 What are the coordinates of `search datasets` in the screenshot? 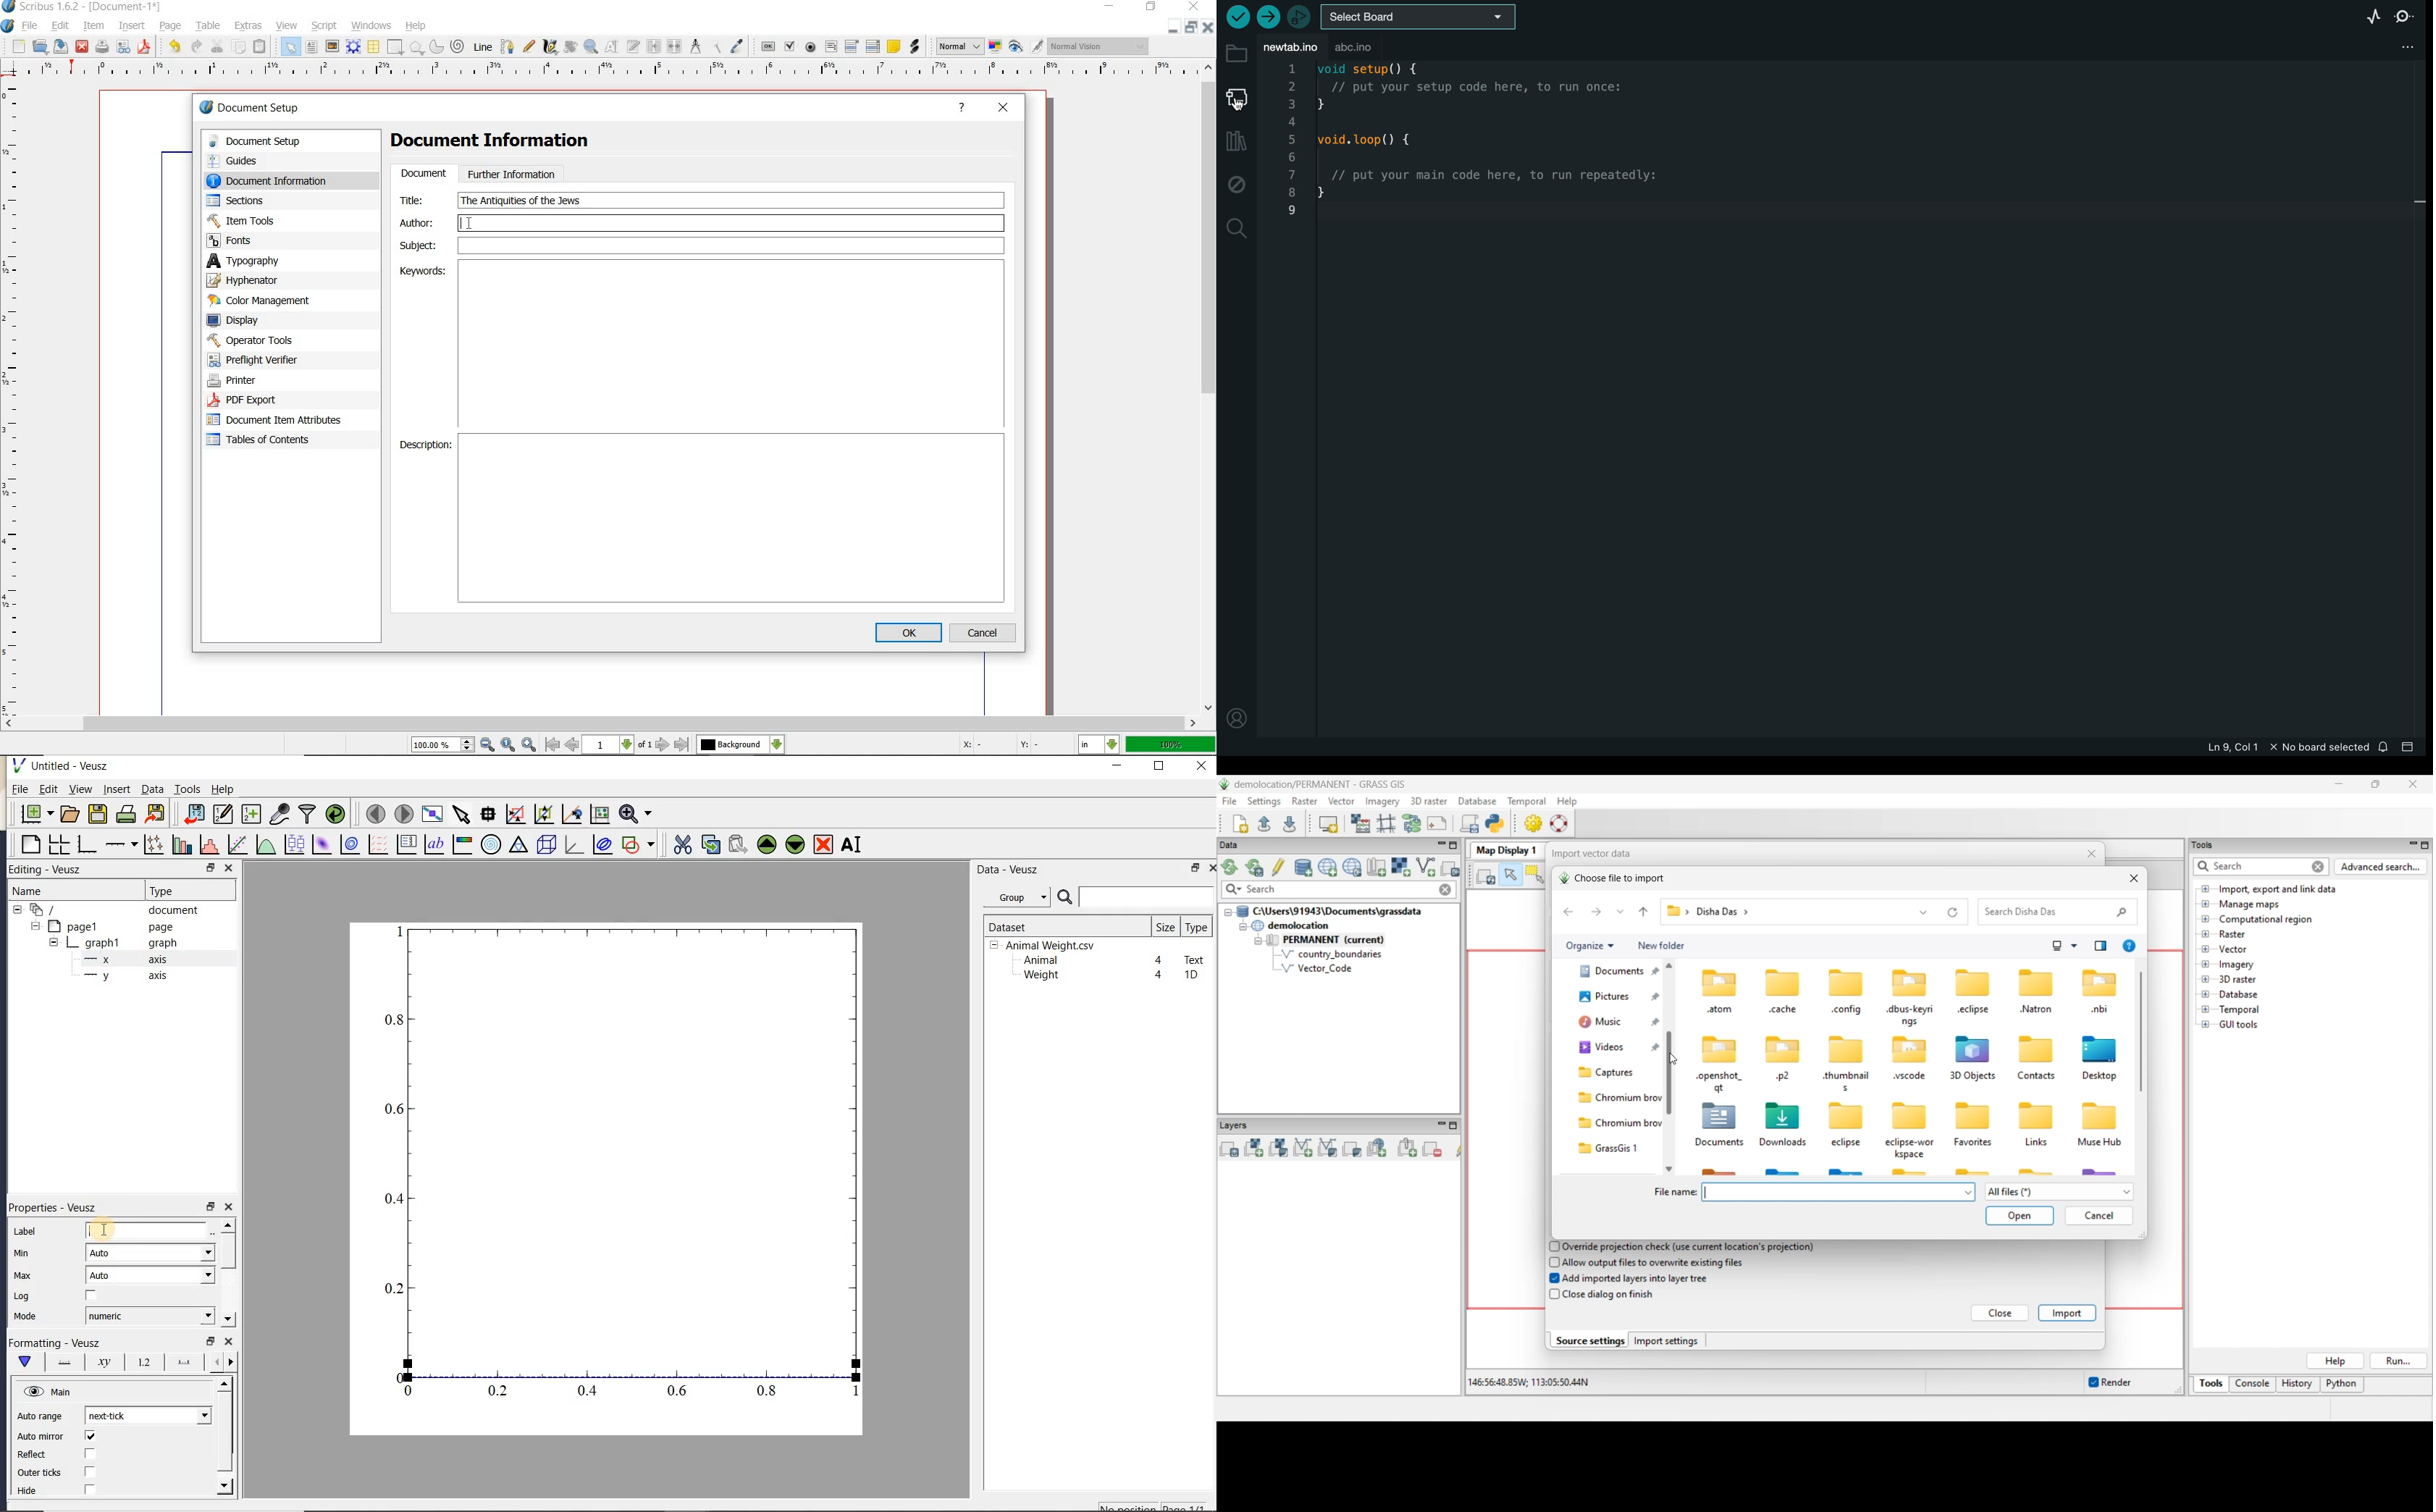 It's located at (1135, 897).